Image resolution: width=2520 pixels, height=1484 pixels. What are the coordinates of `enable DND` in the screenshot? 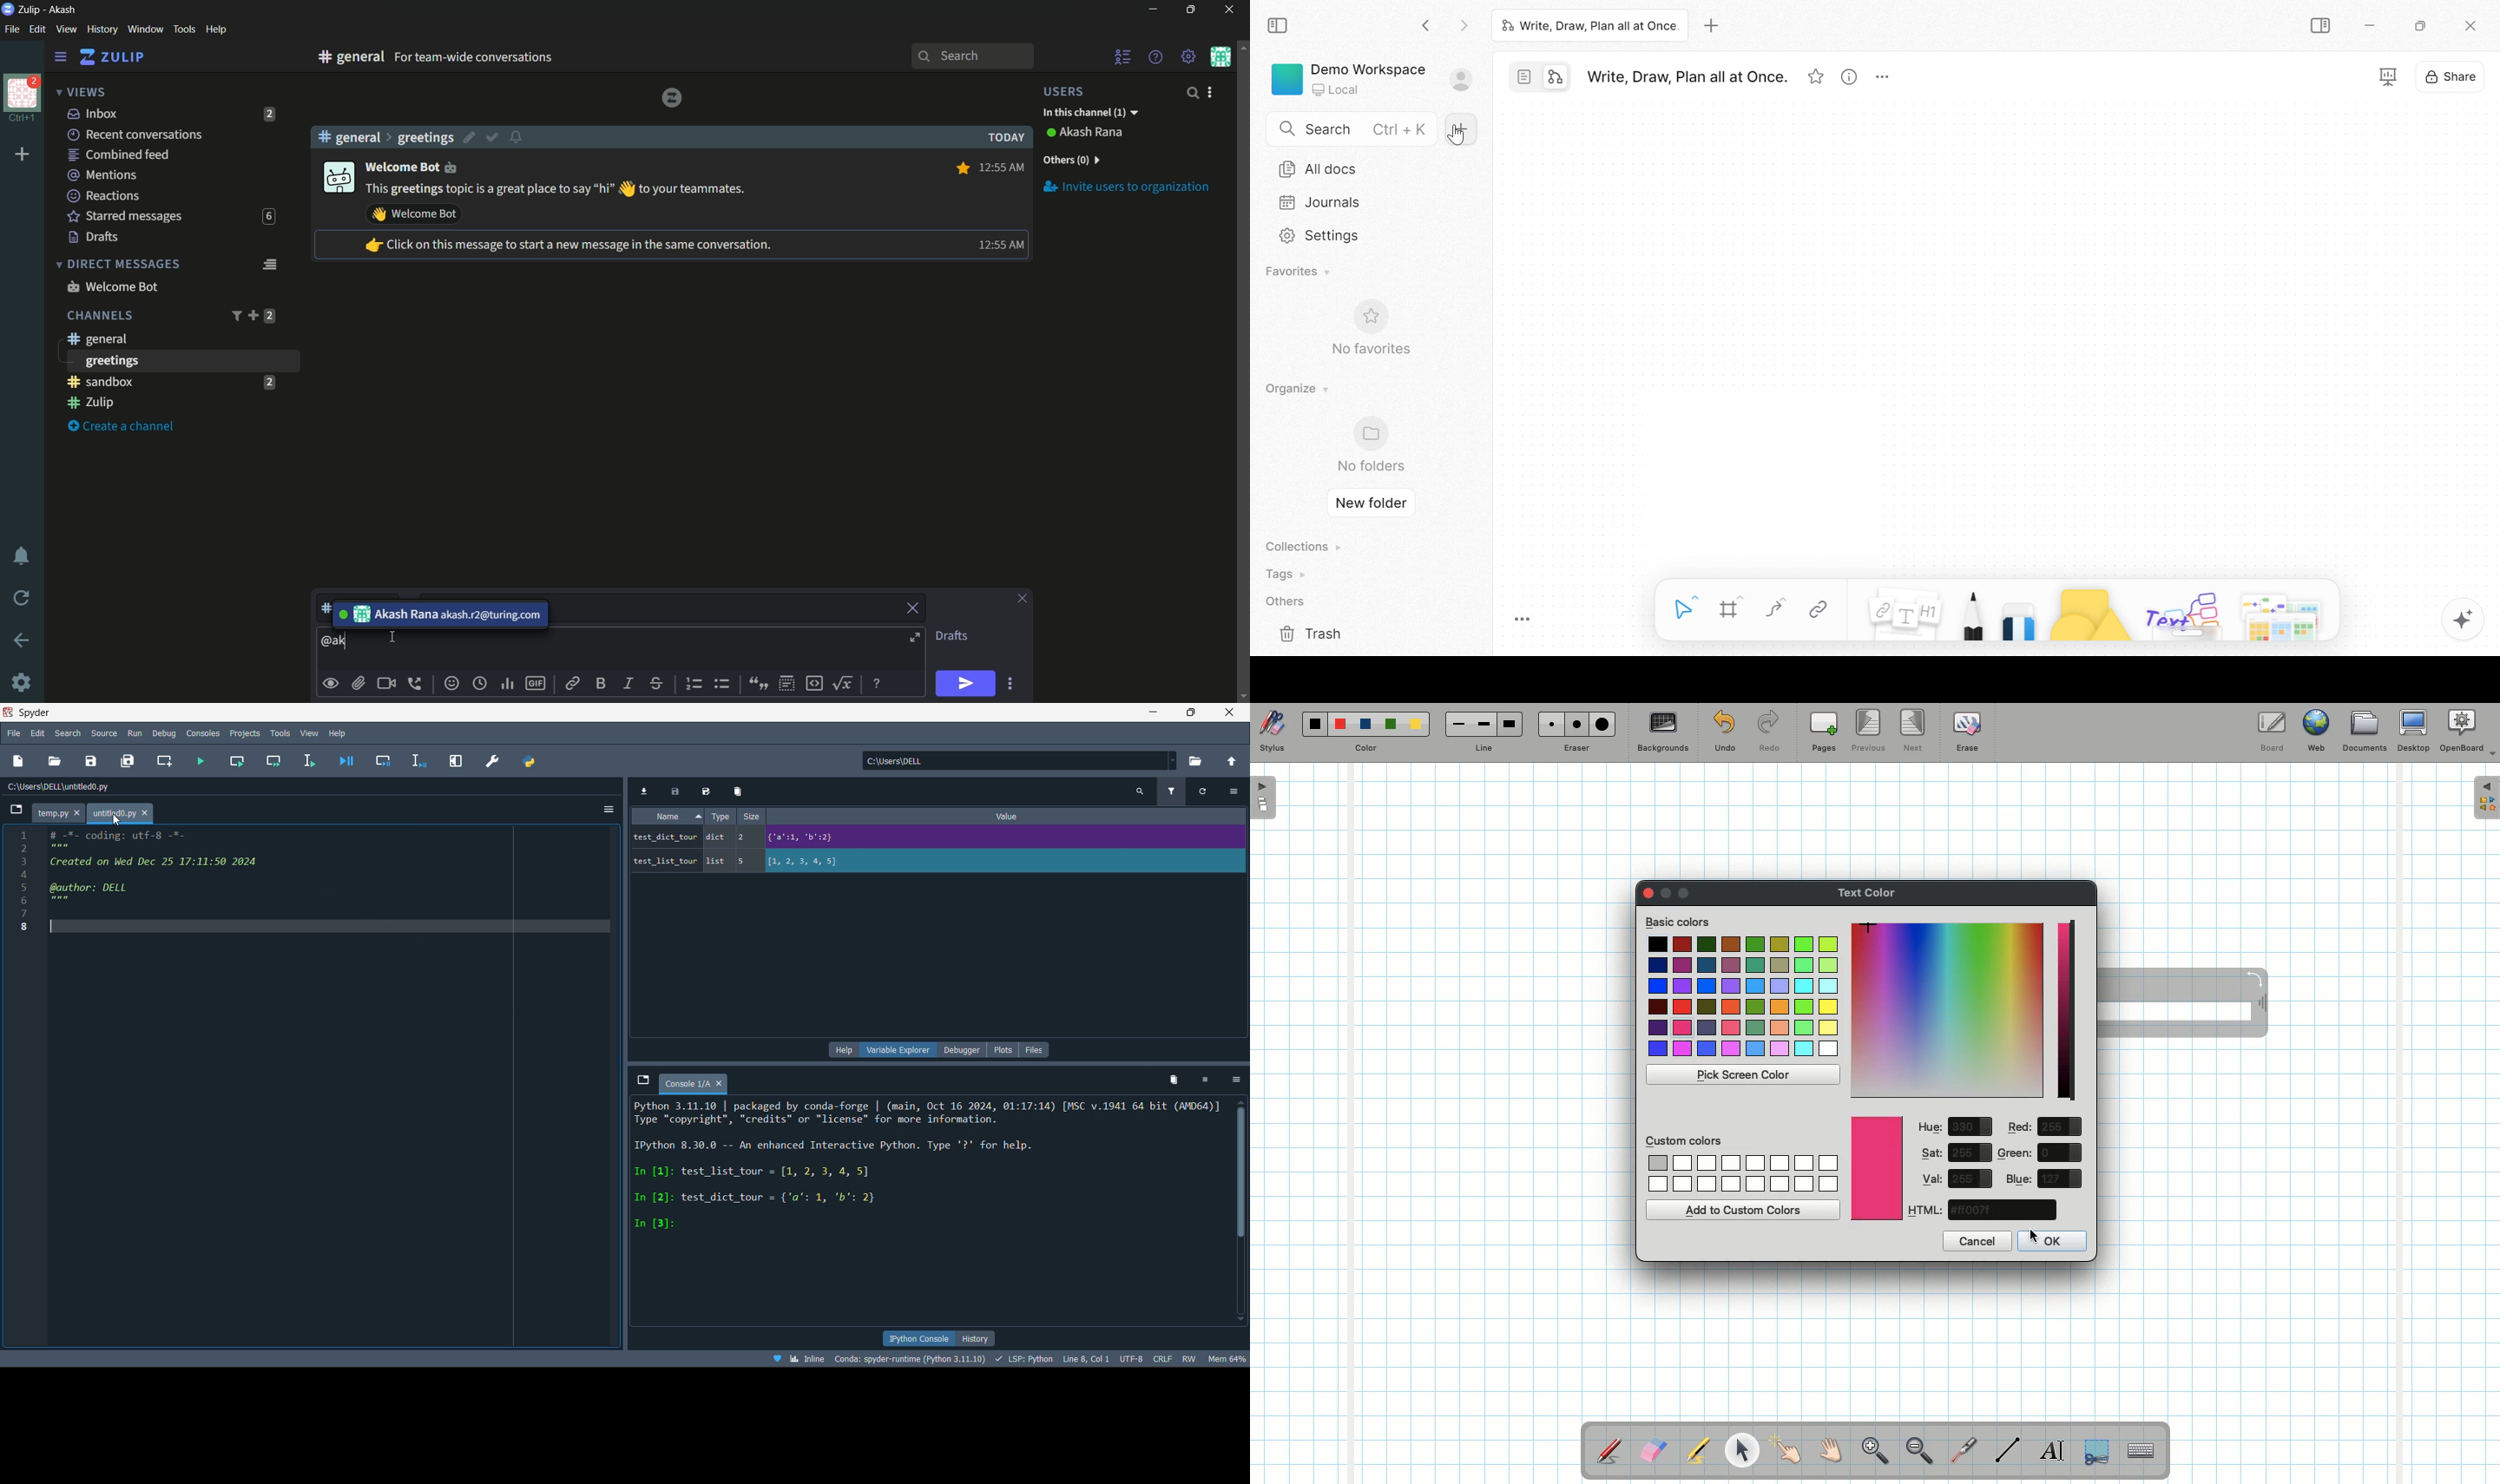 It's located at (21, 556).